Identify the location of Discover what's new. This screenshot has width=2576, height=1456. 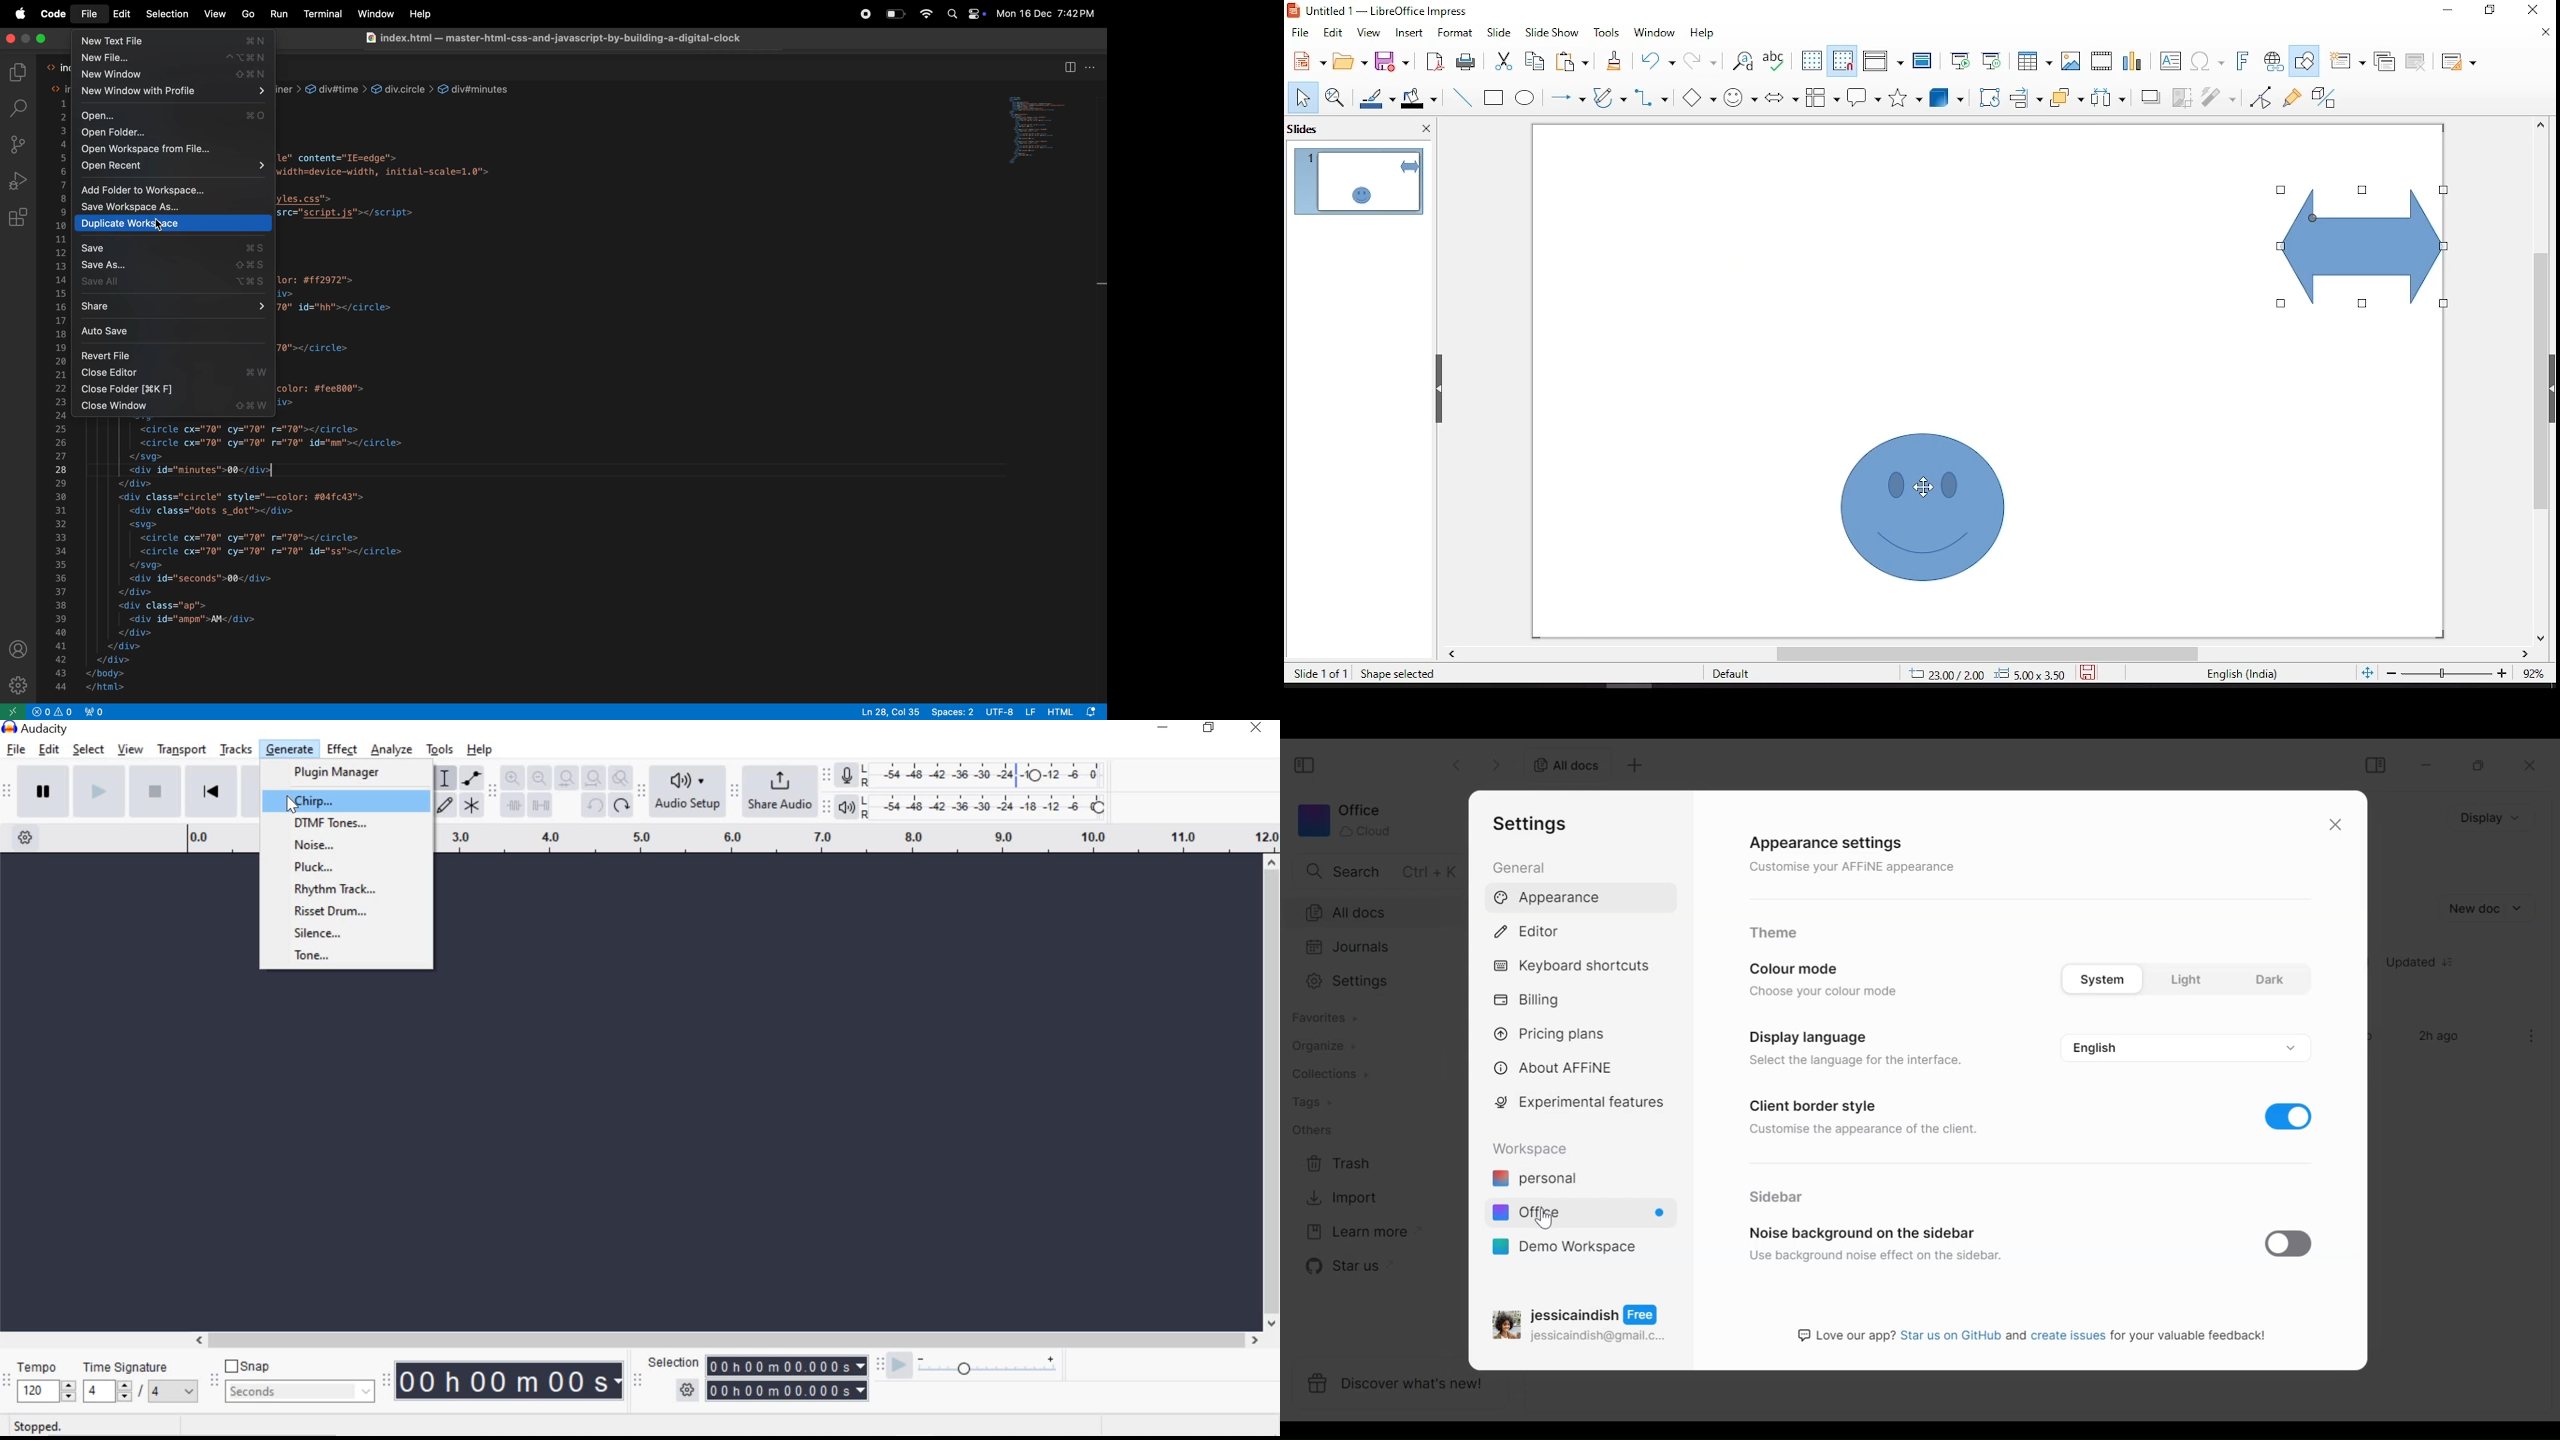
(1405, 1386).